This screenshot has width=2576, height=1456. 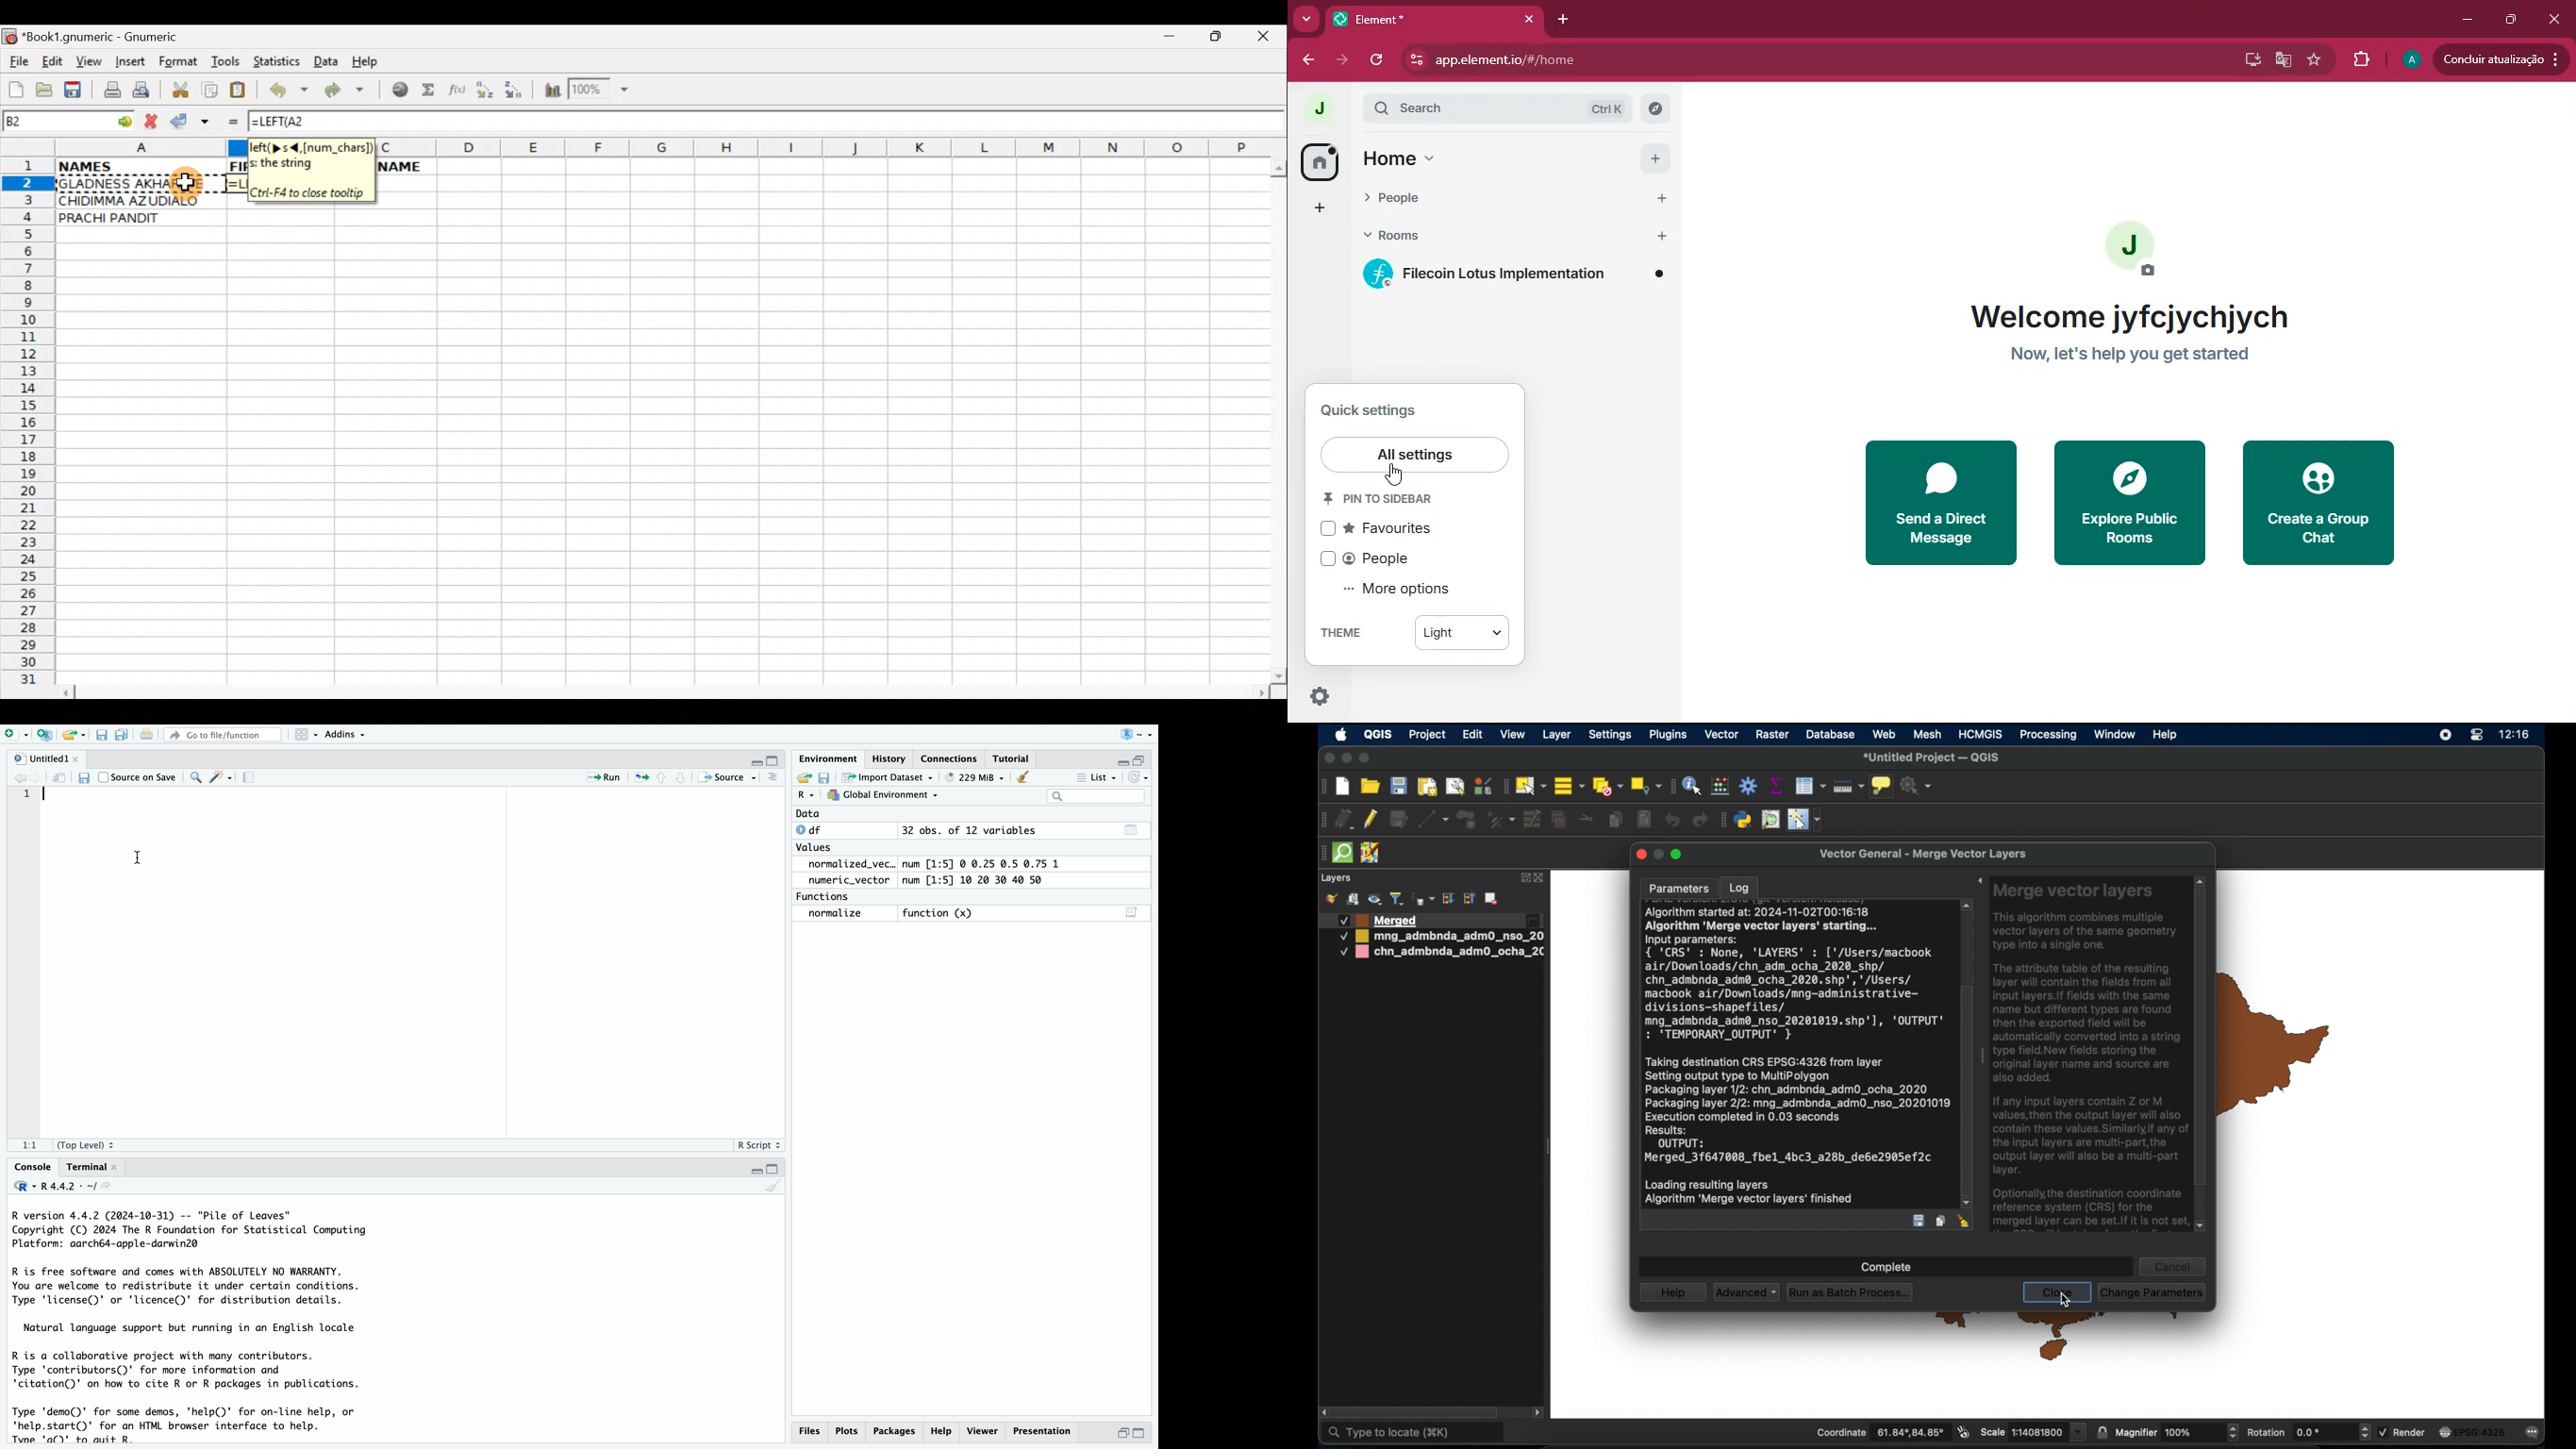 What do you see at coordinates (1976, 882) in the screenshot?
I see `expand` at bounding box center [1976, 882].